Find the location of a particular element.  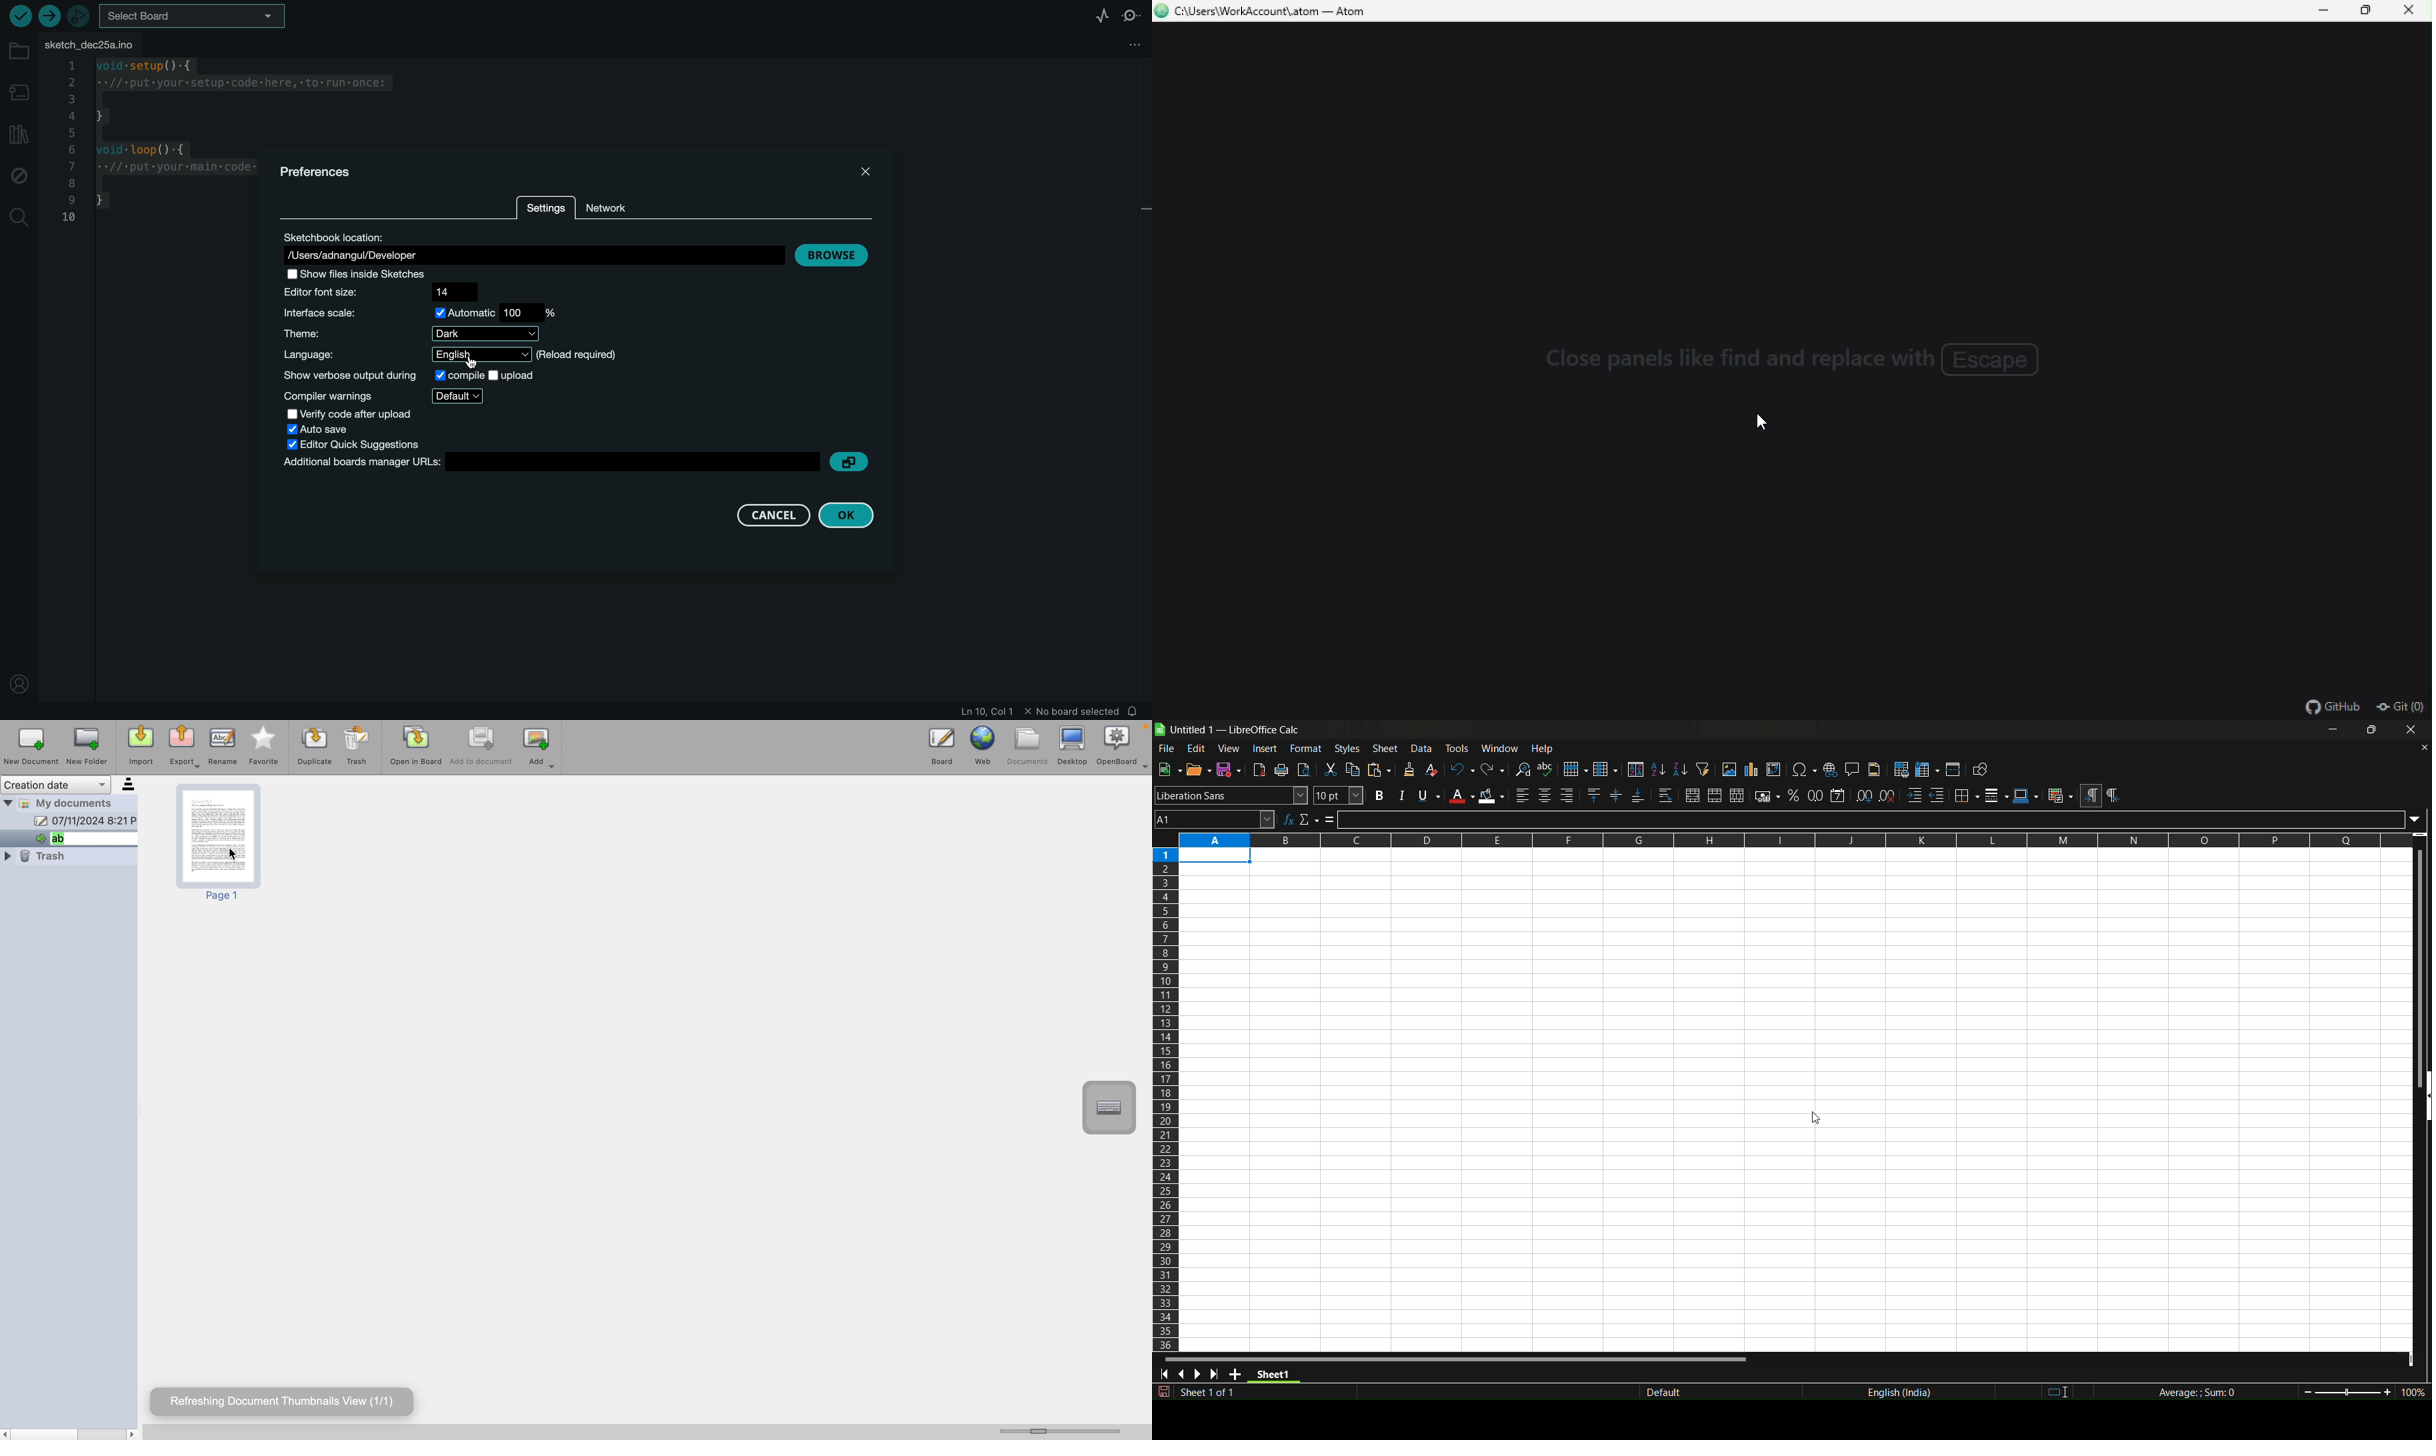

background color is located at coordinates (1493, 796).